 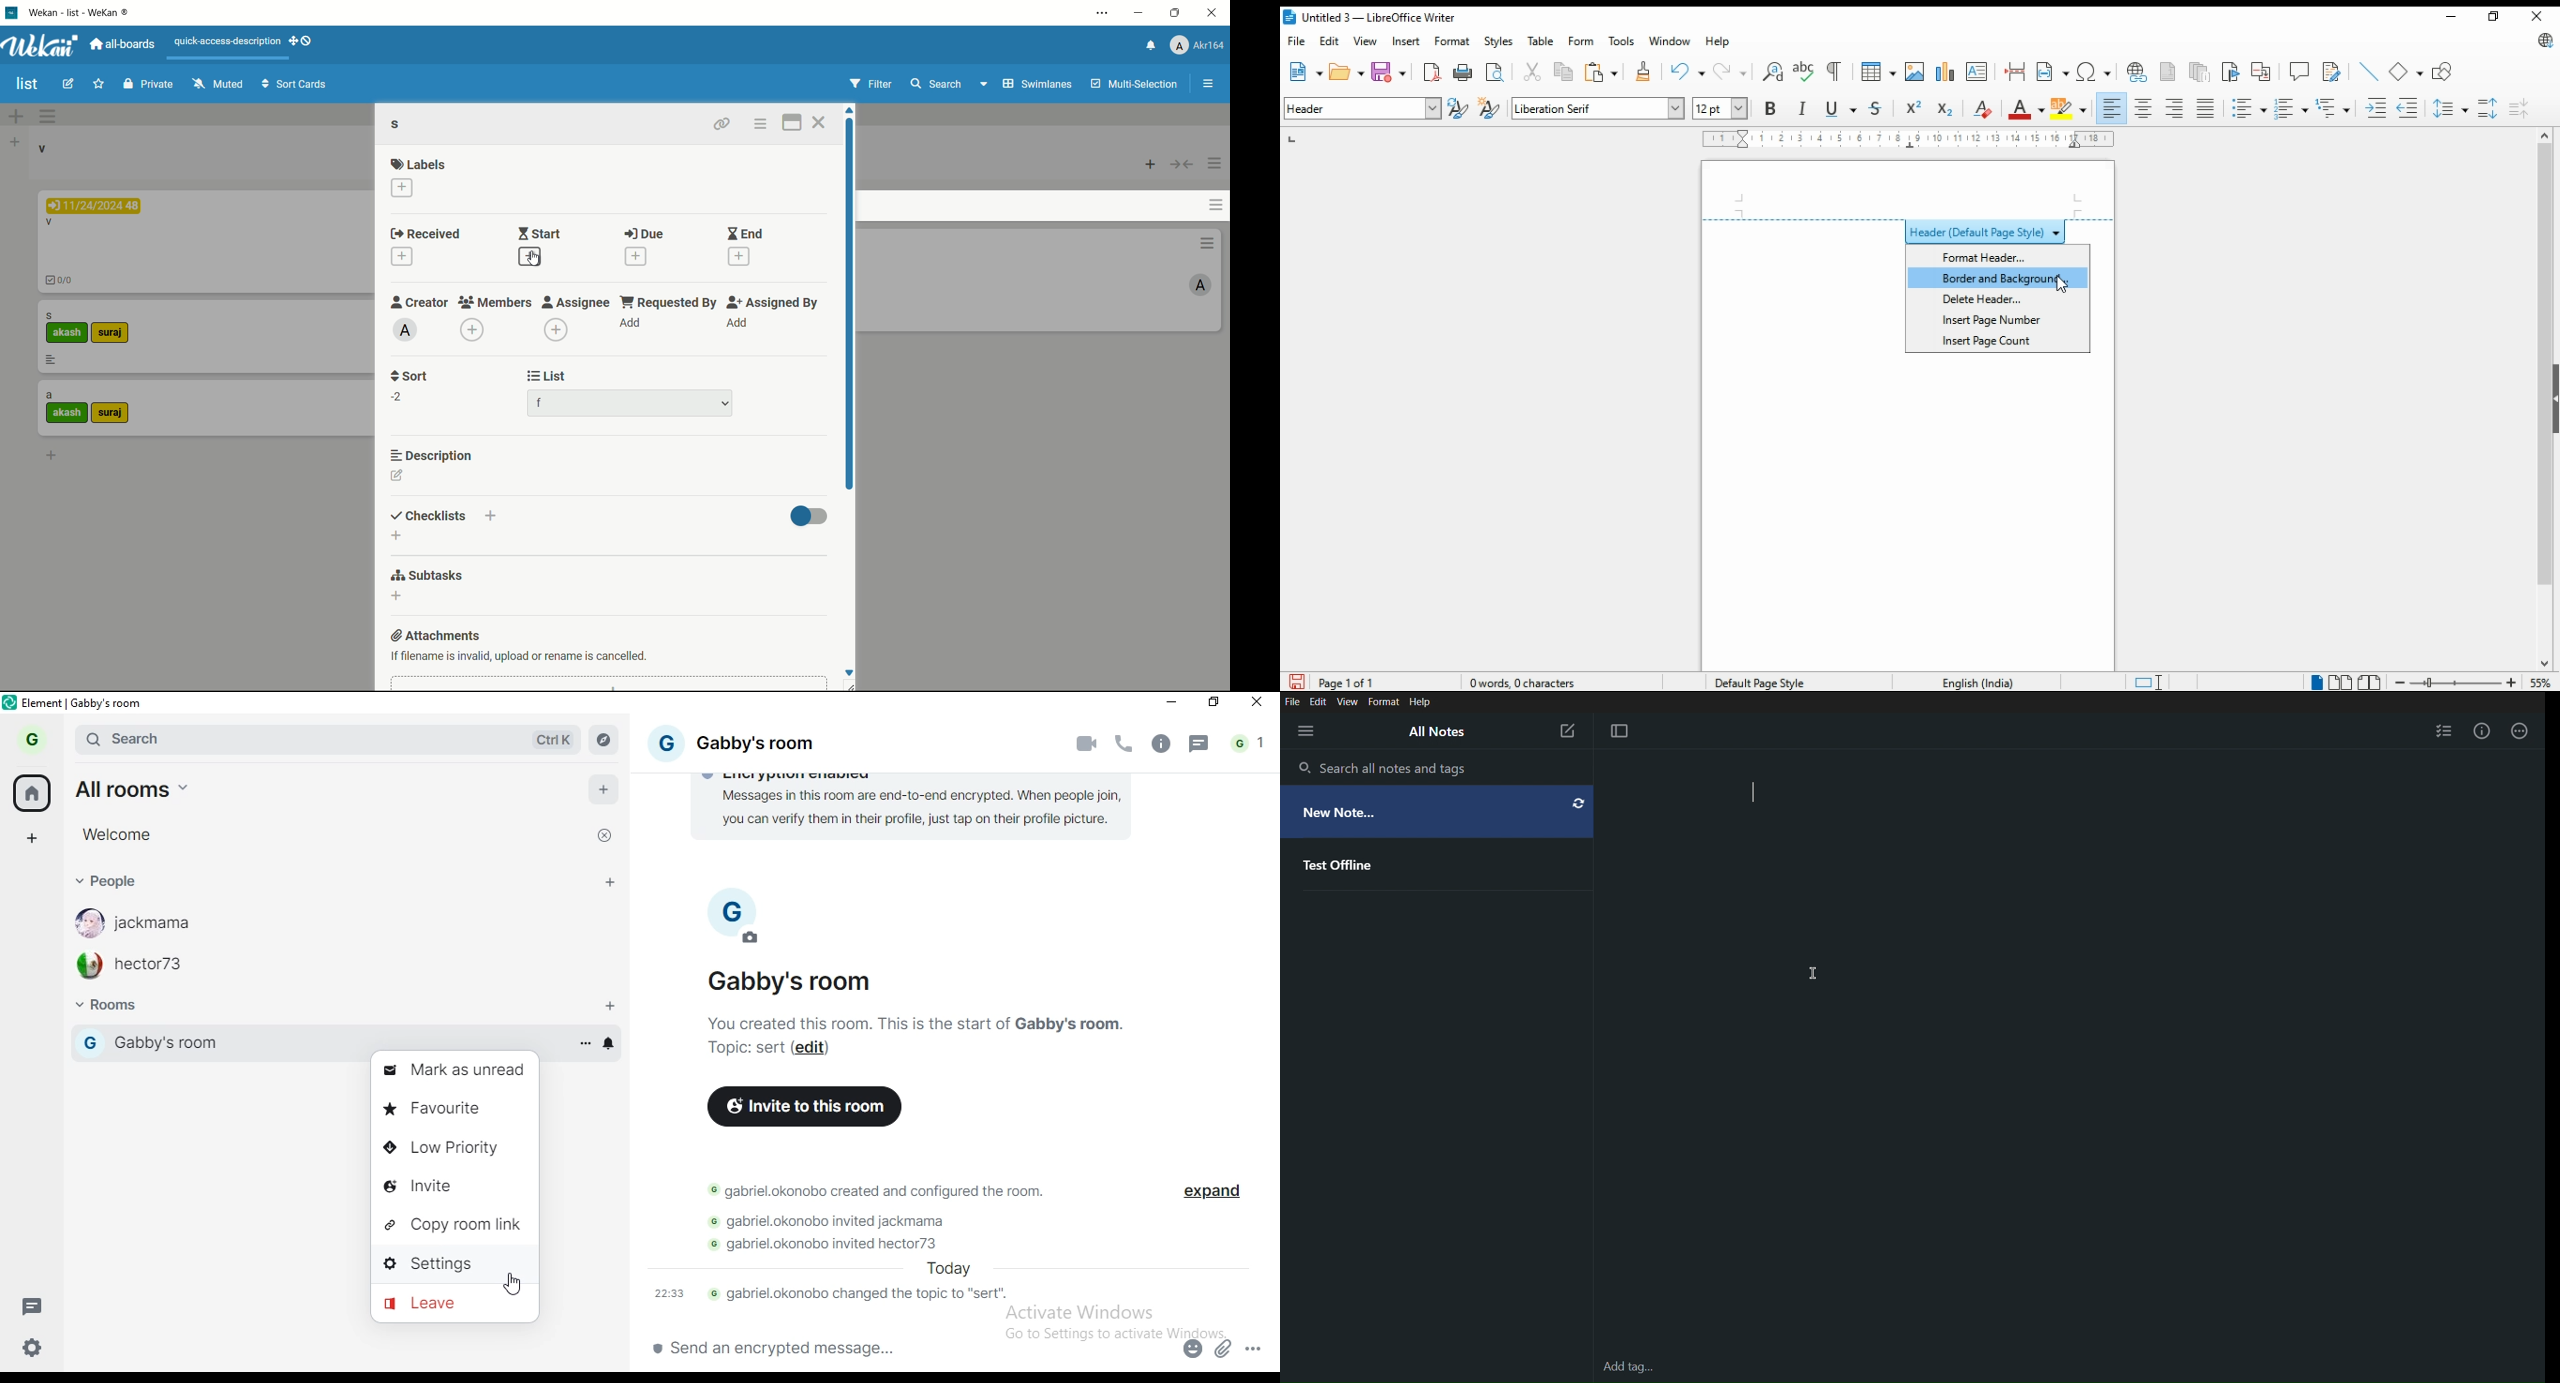 I want to click on card actions, so click(x=761, y=126).